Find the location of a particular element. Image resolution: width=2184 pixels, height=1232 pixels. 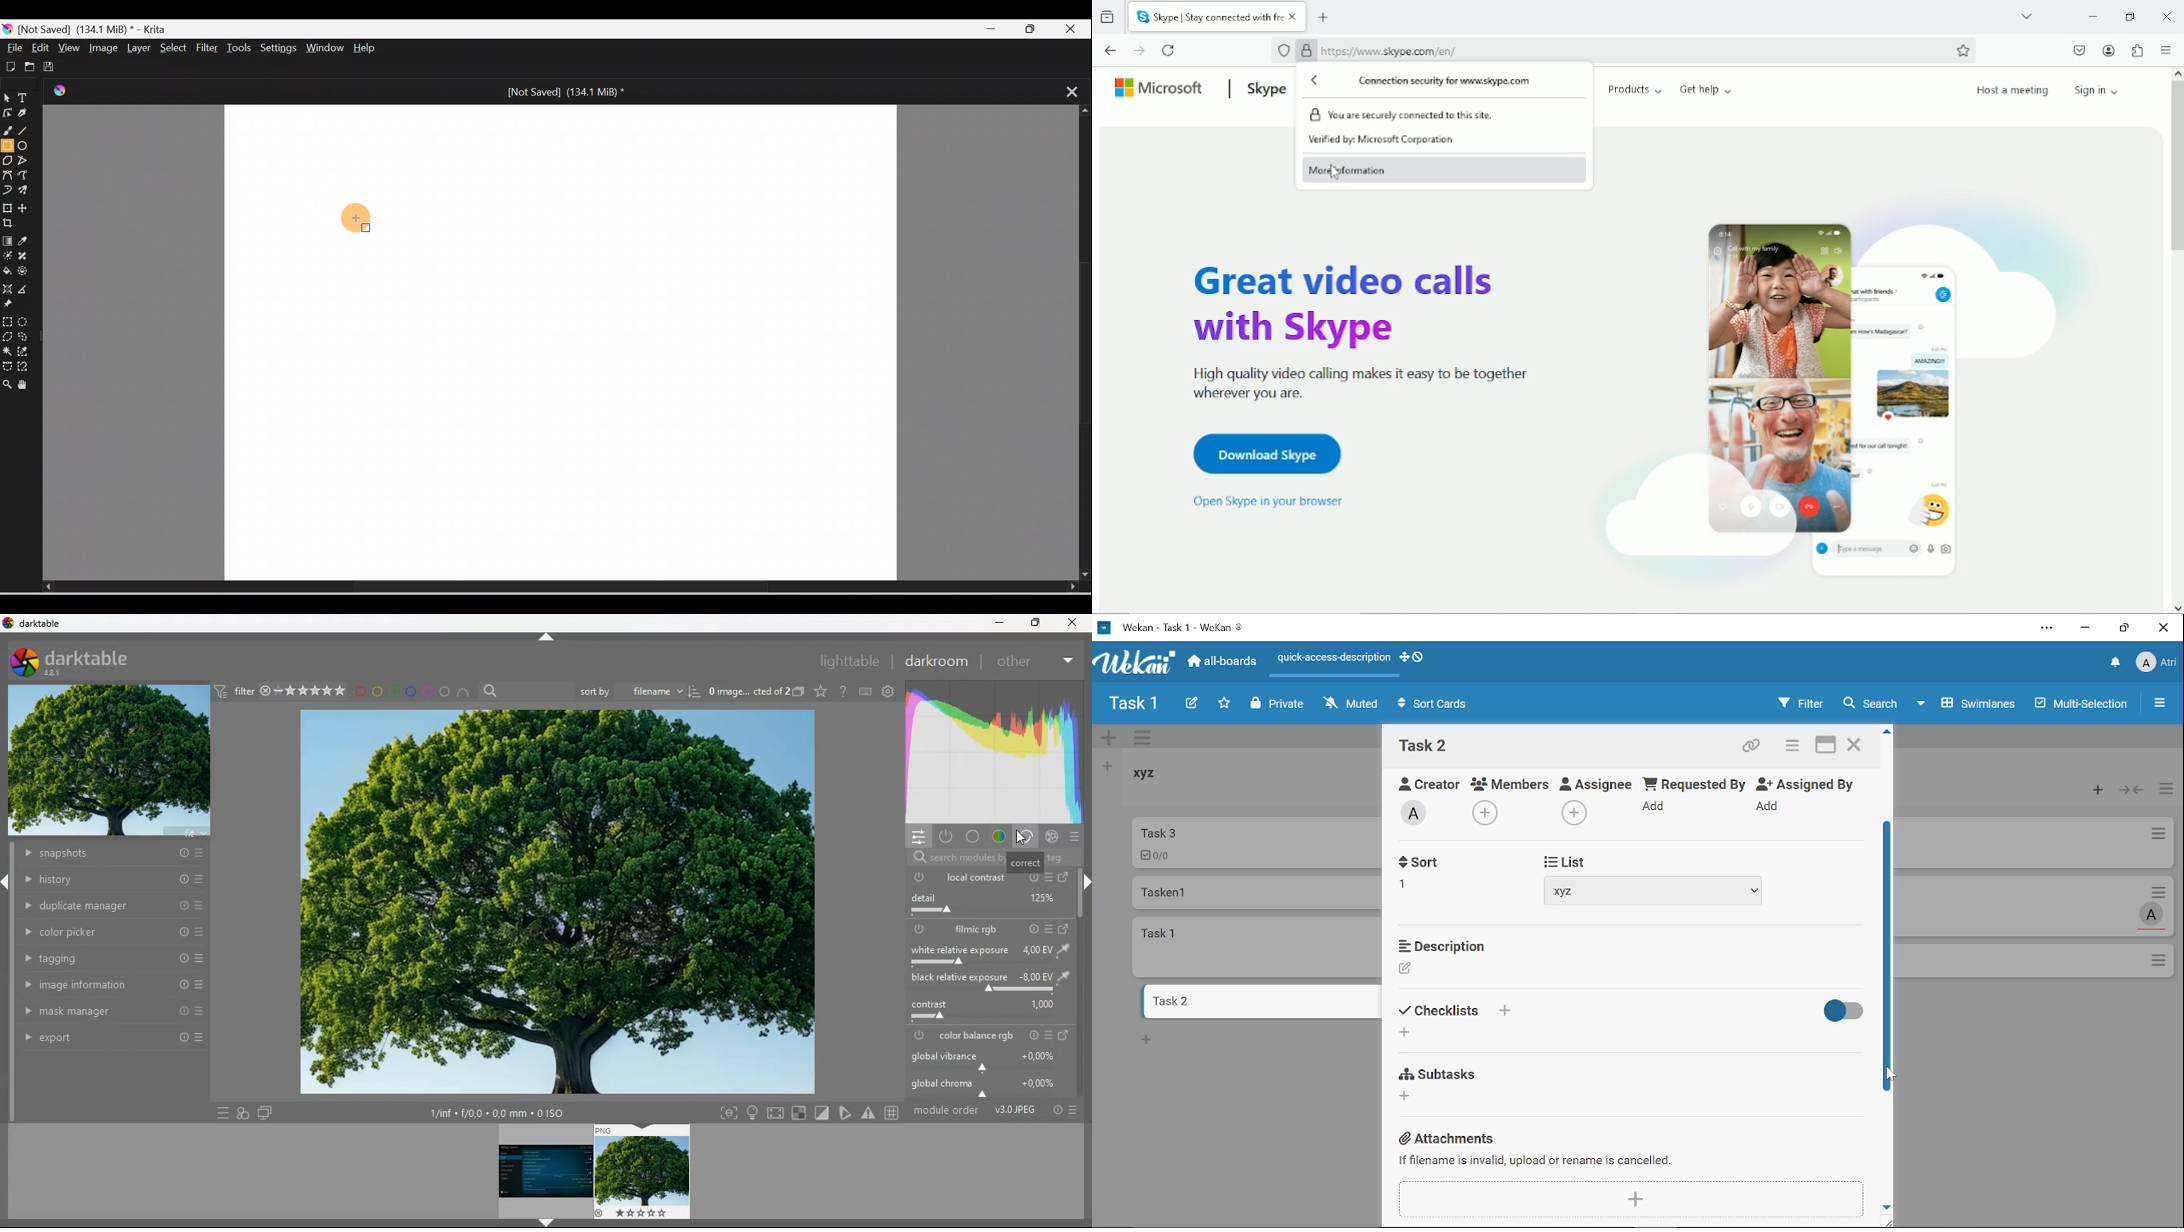

Copy card link to clipboard is located at coordinates (1754, 748).